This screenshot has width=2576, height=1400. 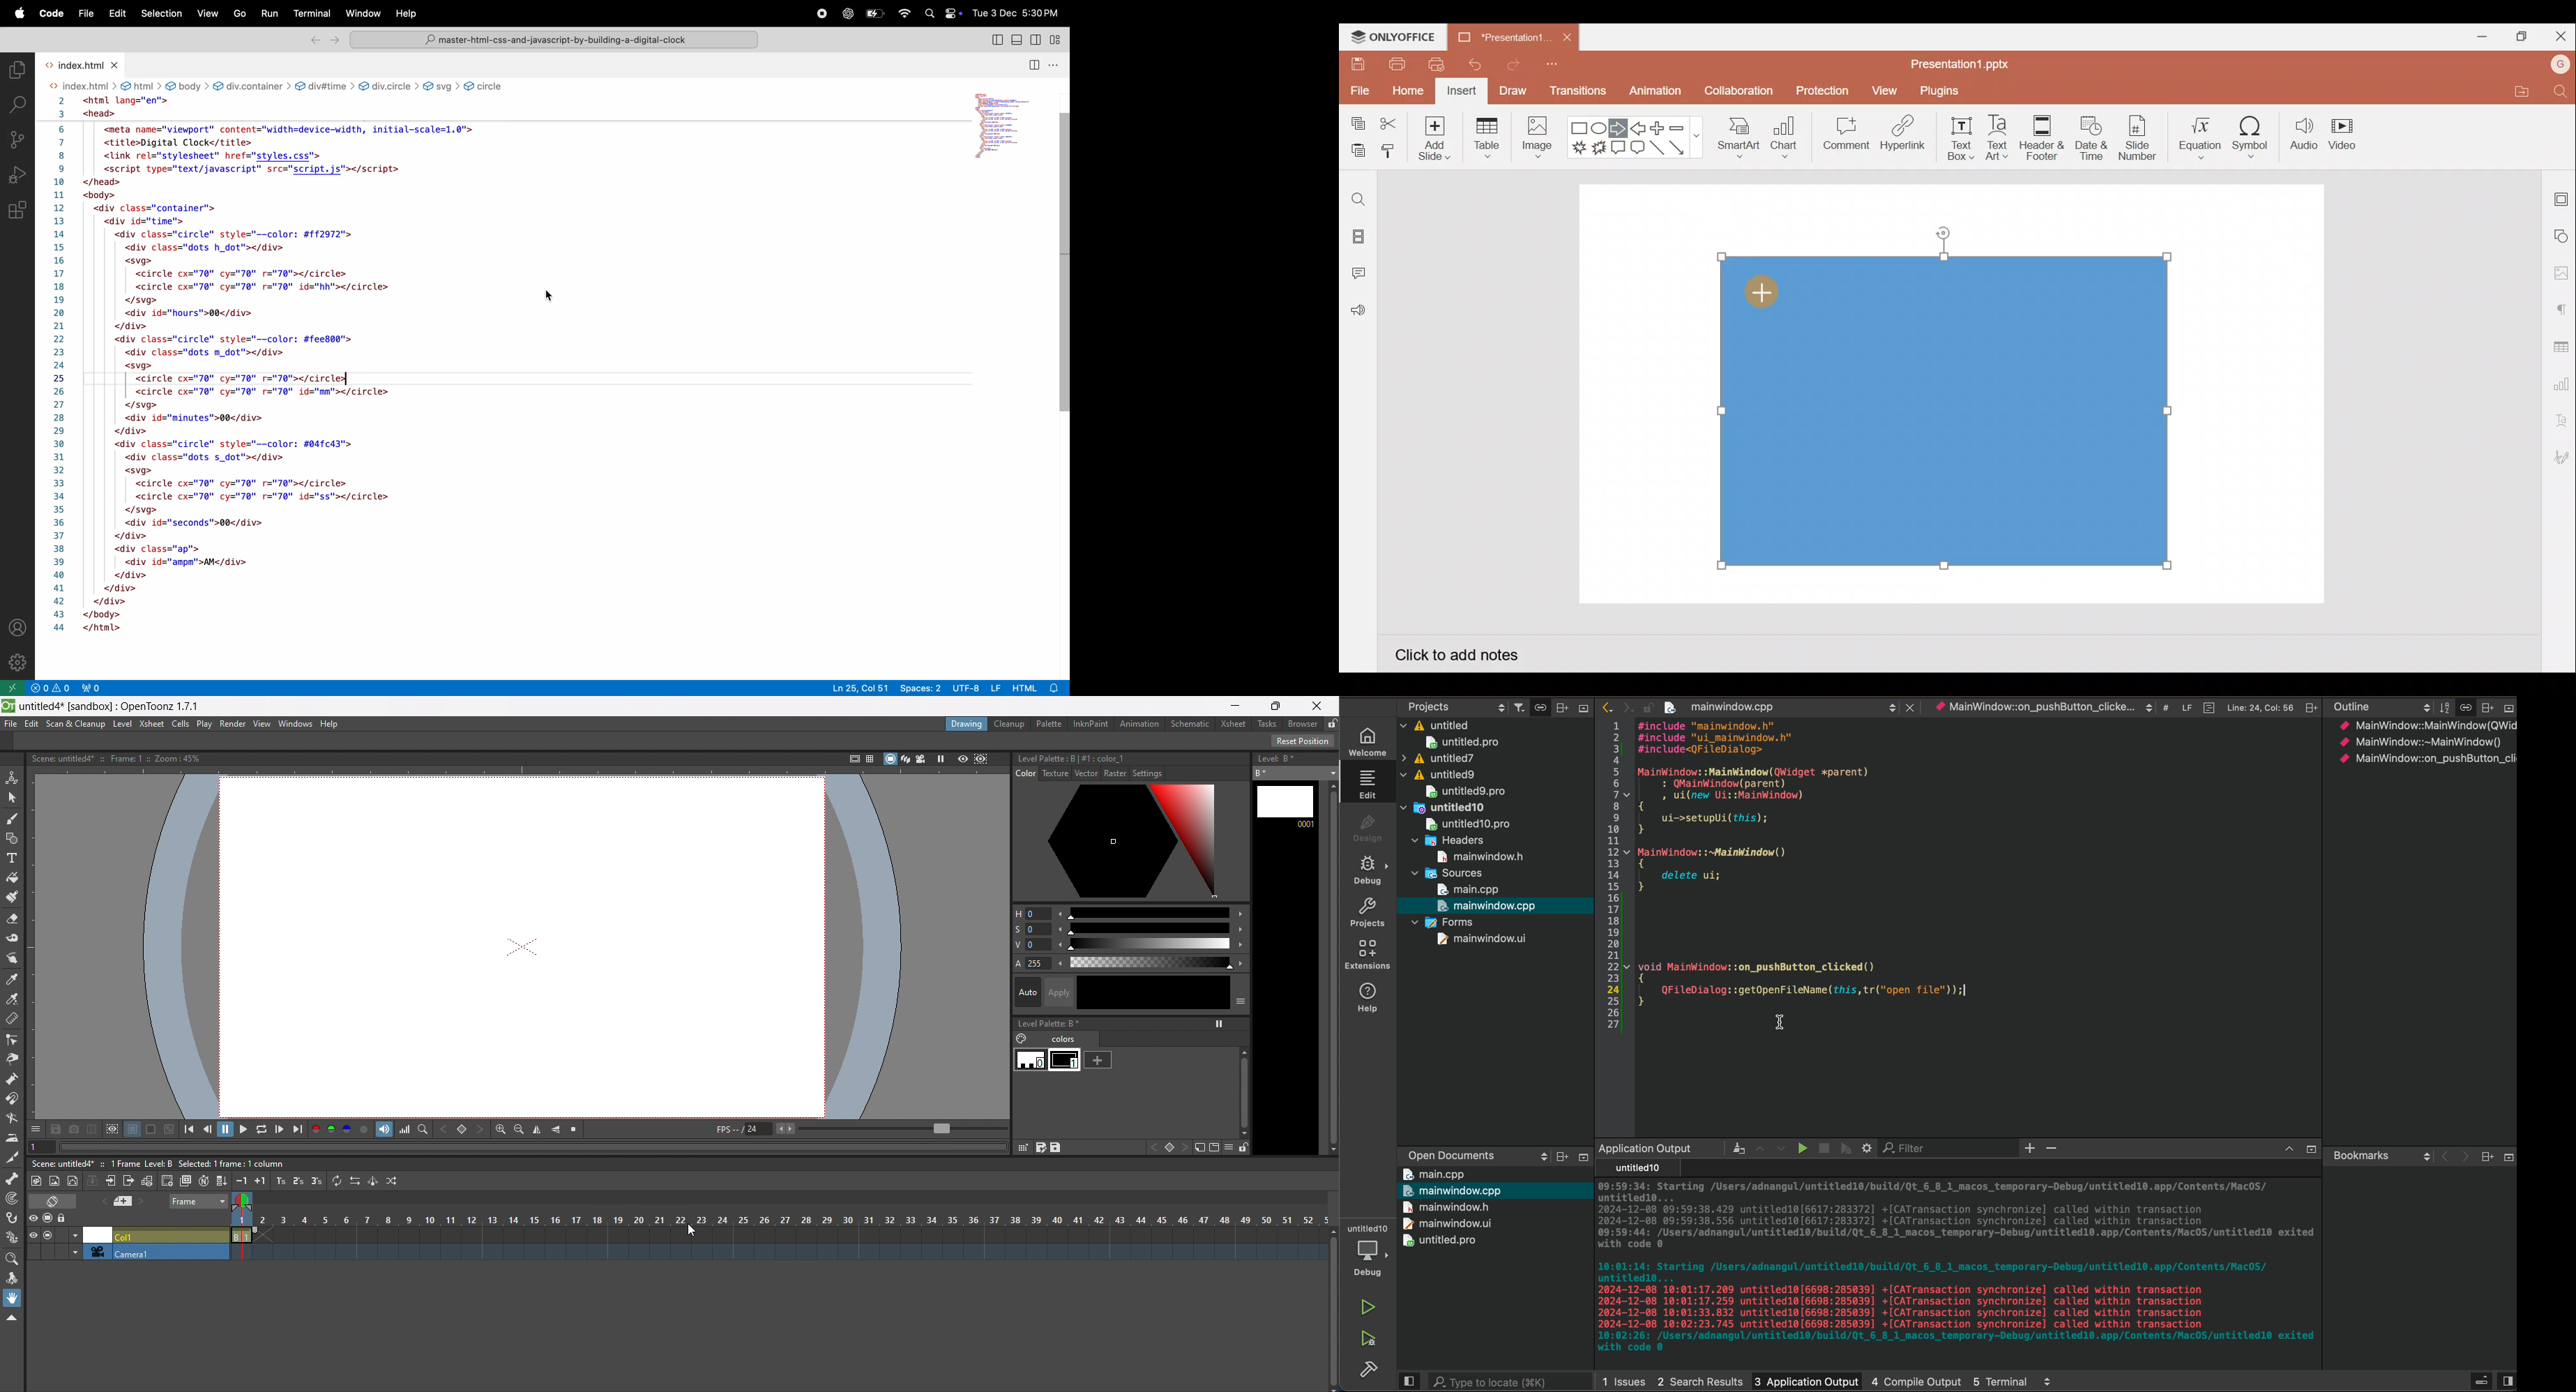 What do you see at coordinates (89, 688) in the screenshot?
I see `no active ports` at bounding box center [89, 688].